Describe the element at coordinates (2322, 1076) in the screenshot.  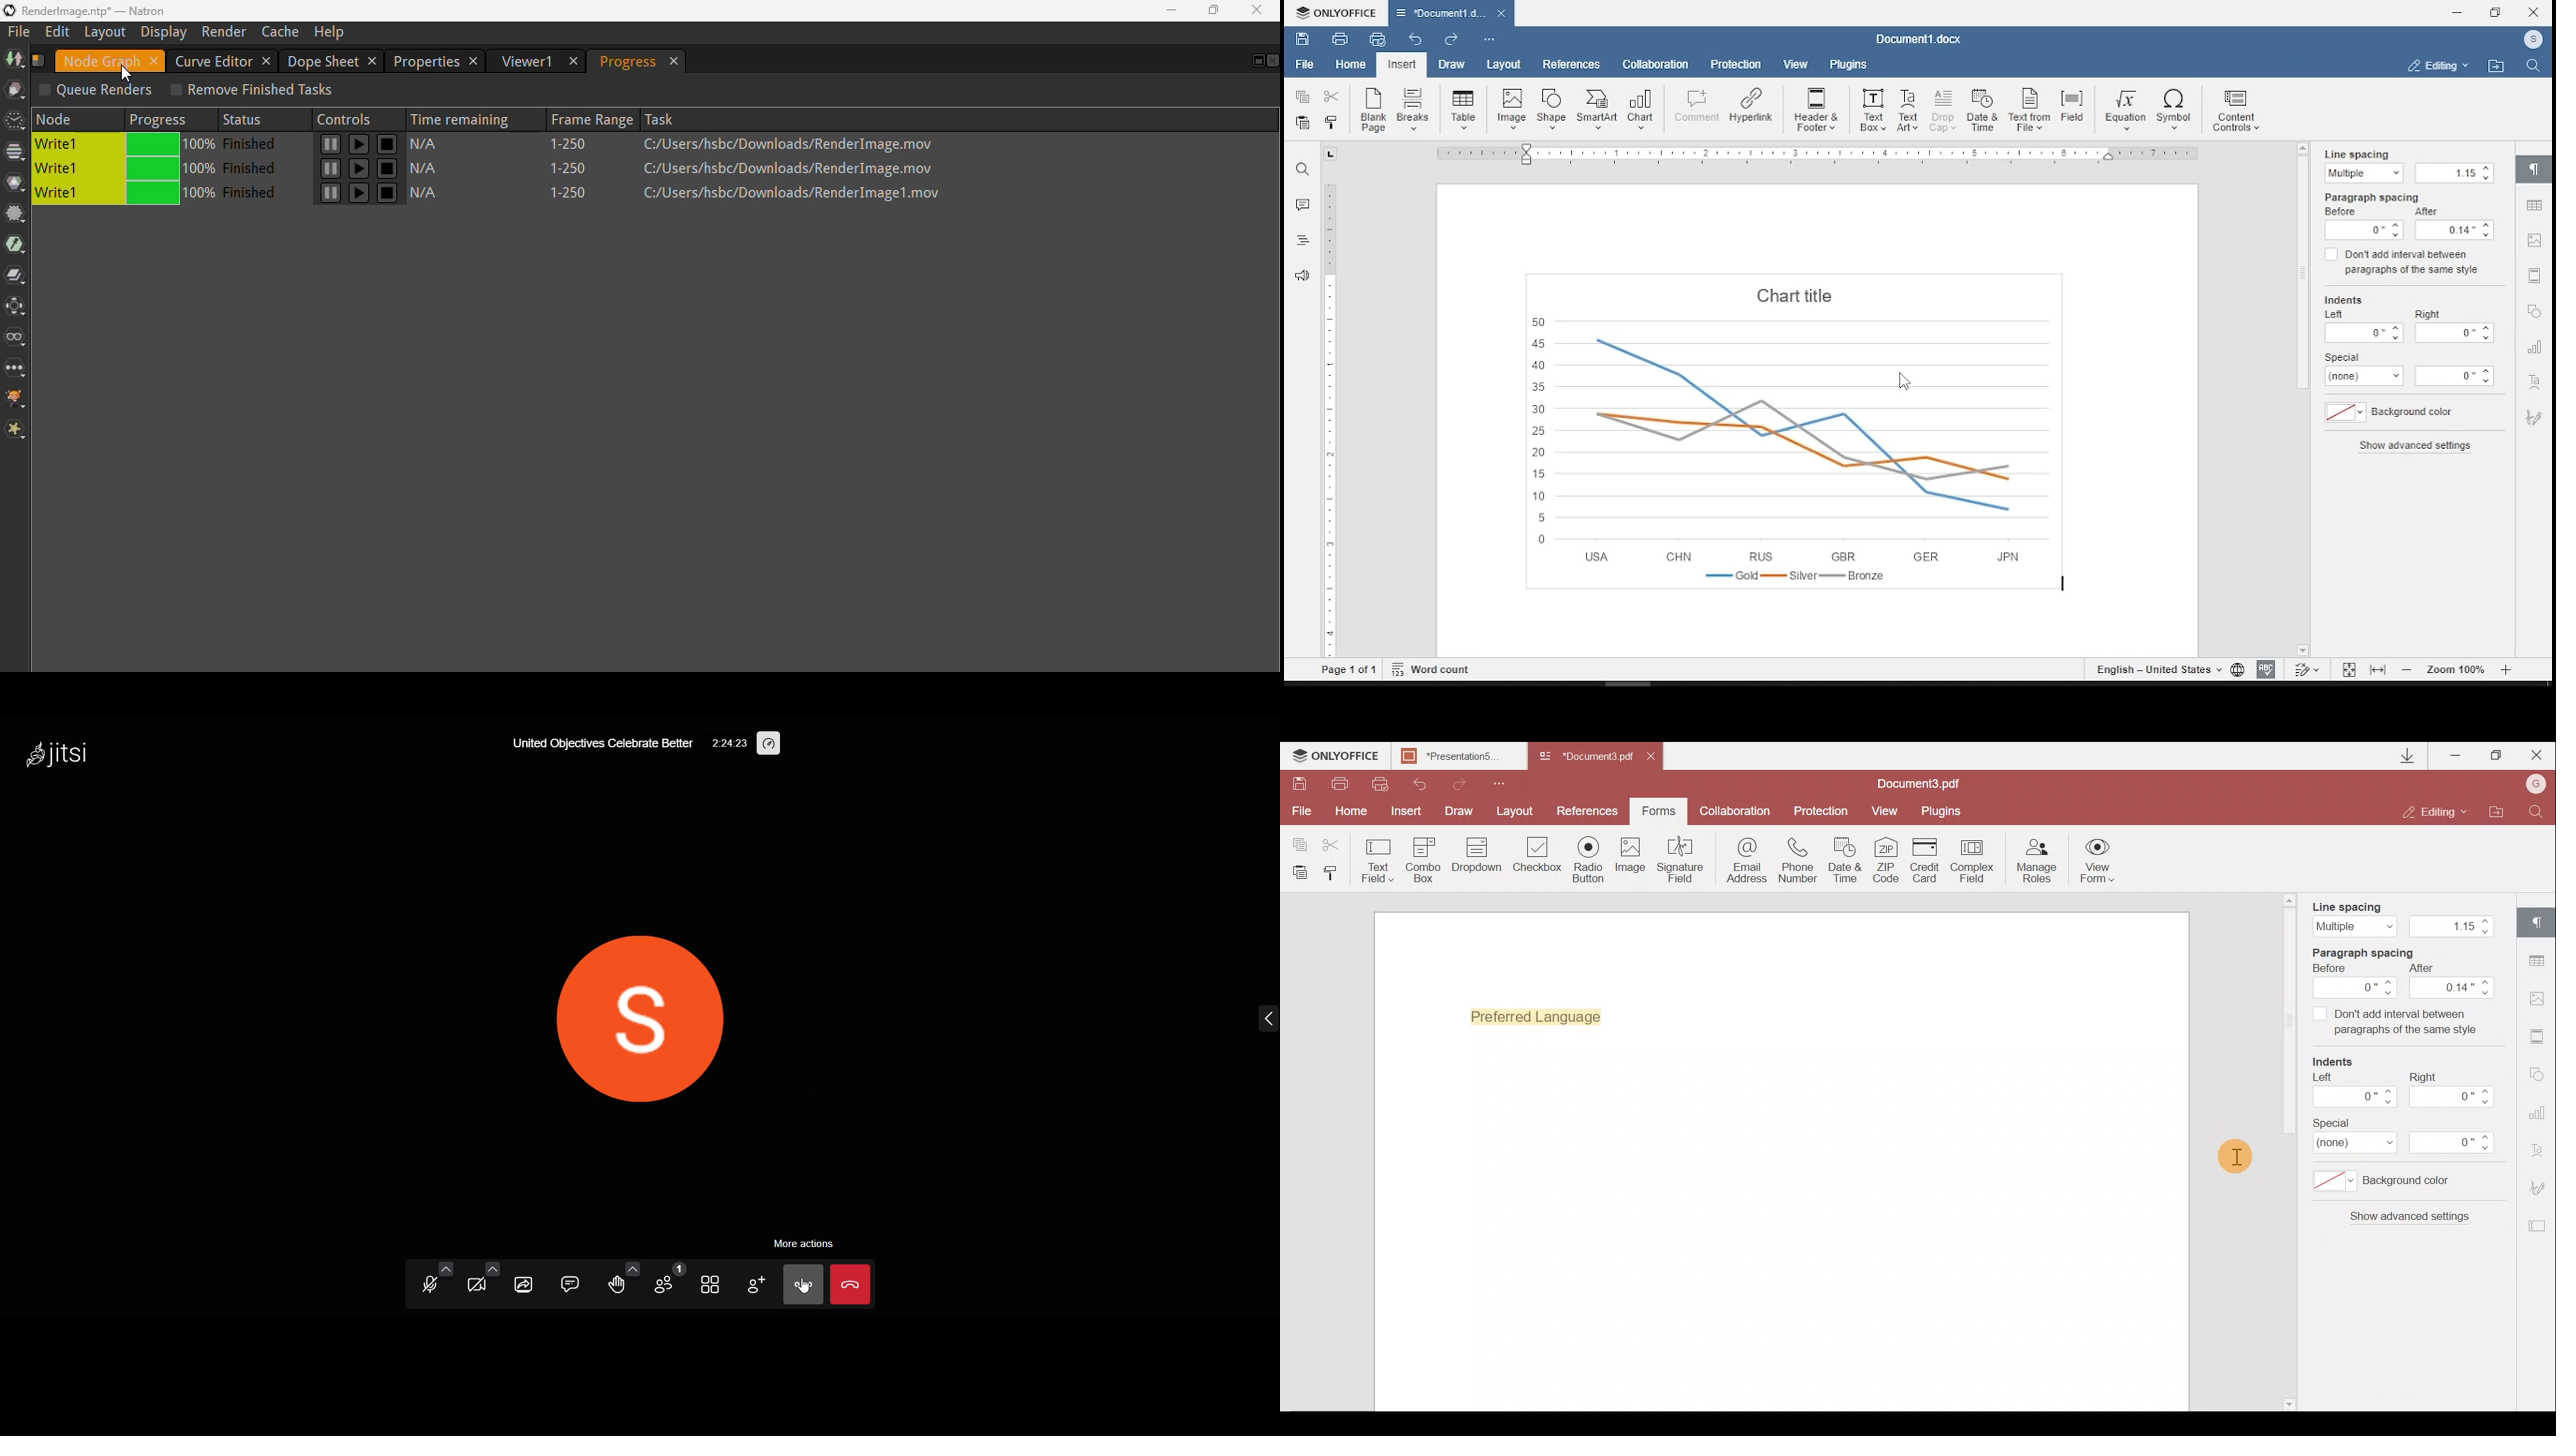
I see `left` at that location.